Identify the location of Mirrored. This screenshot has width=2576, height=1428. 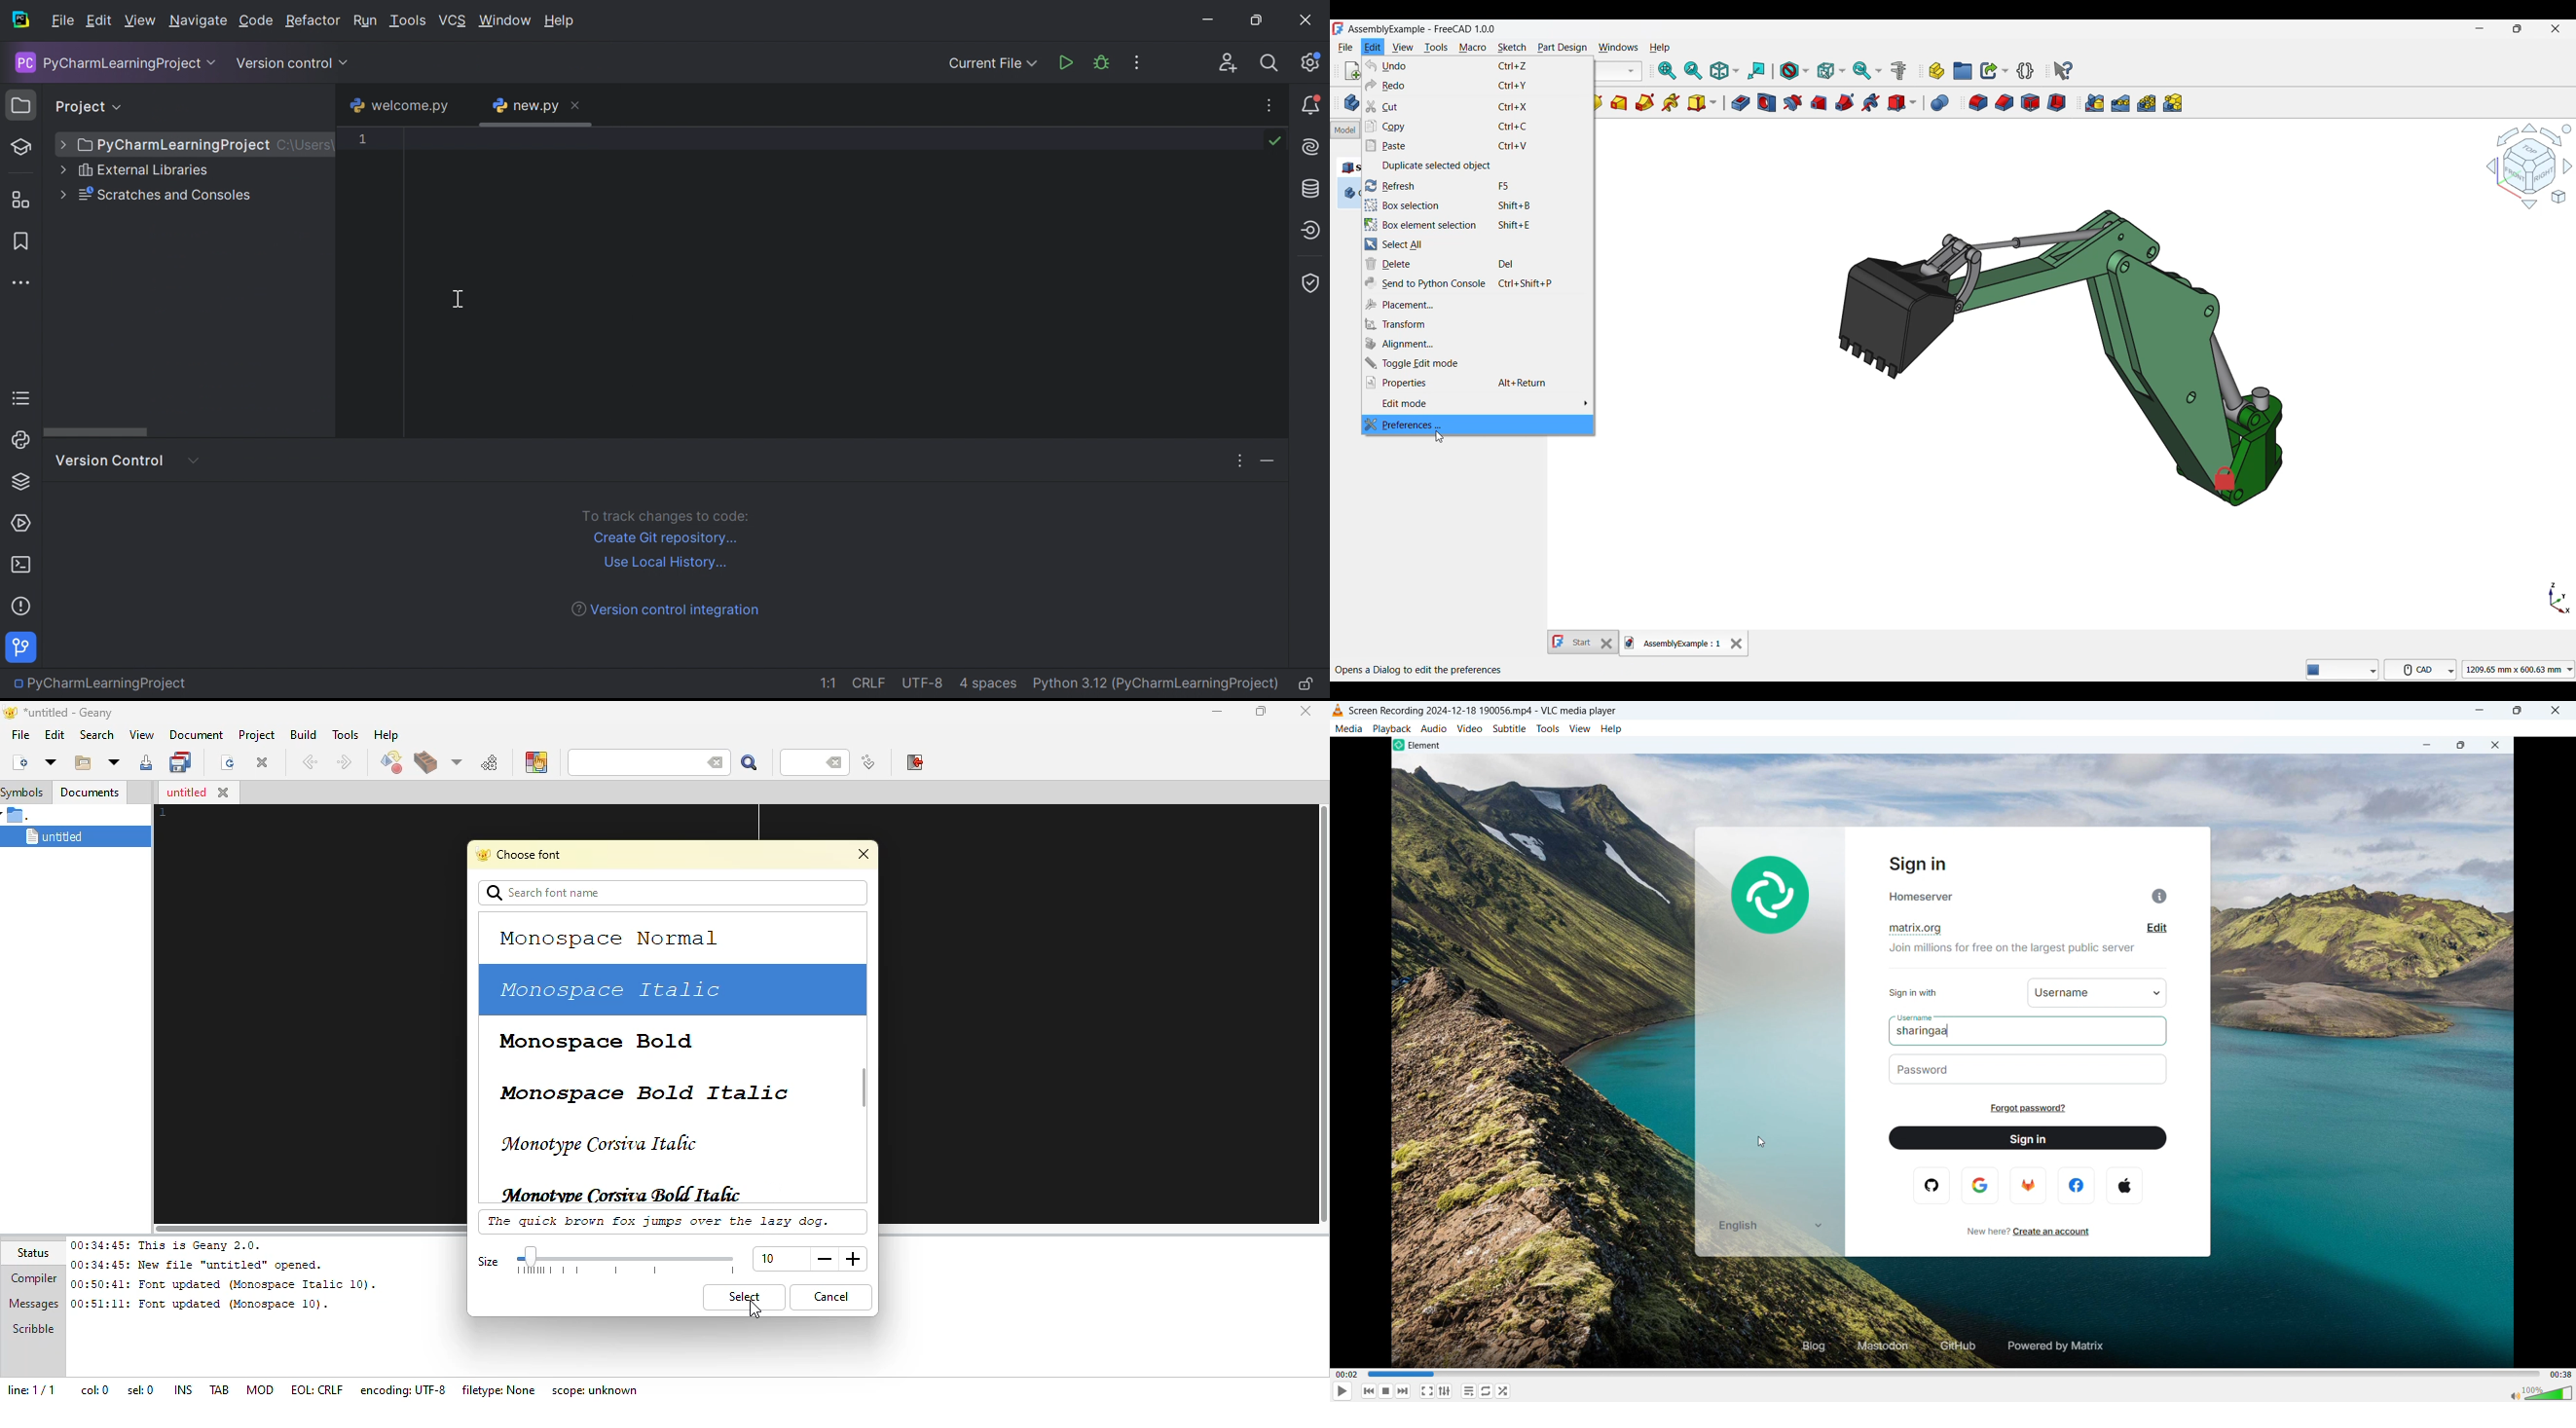
(2094, 103).